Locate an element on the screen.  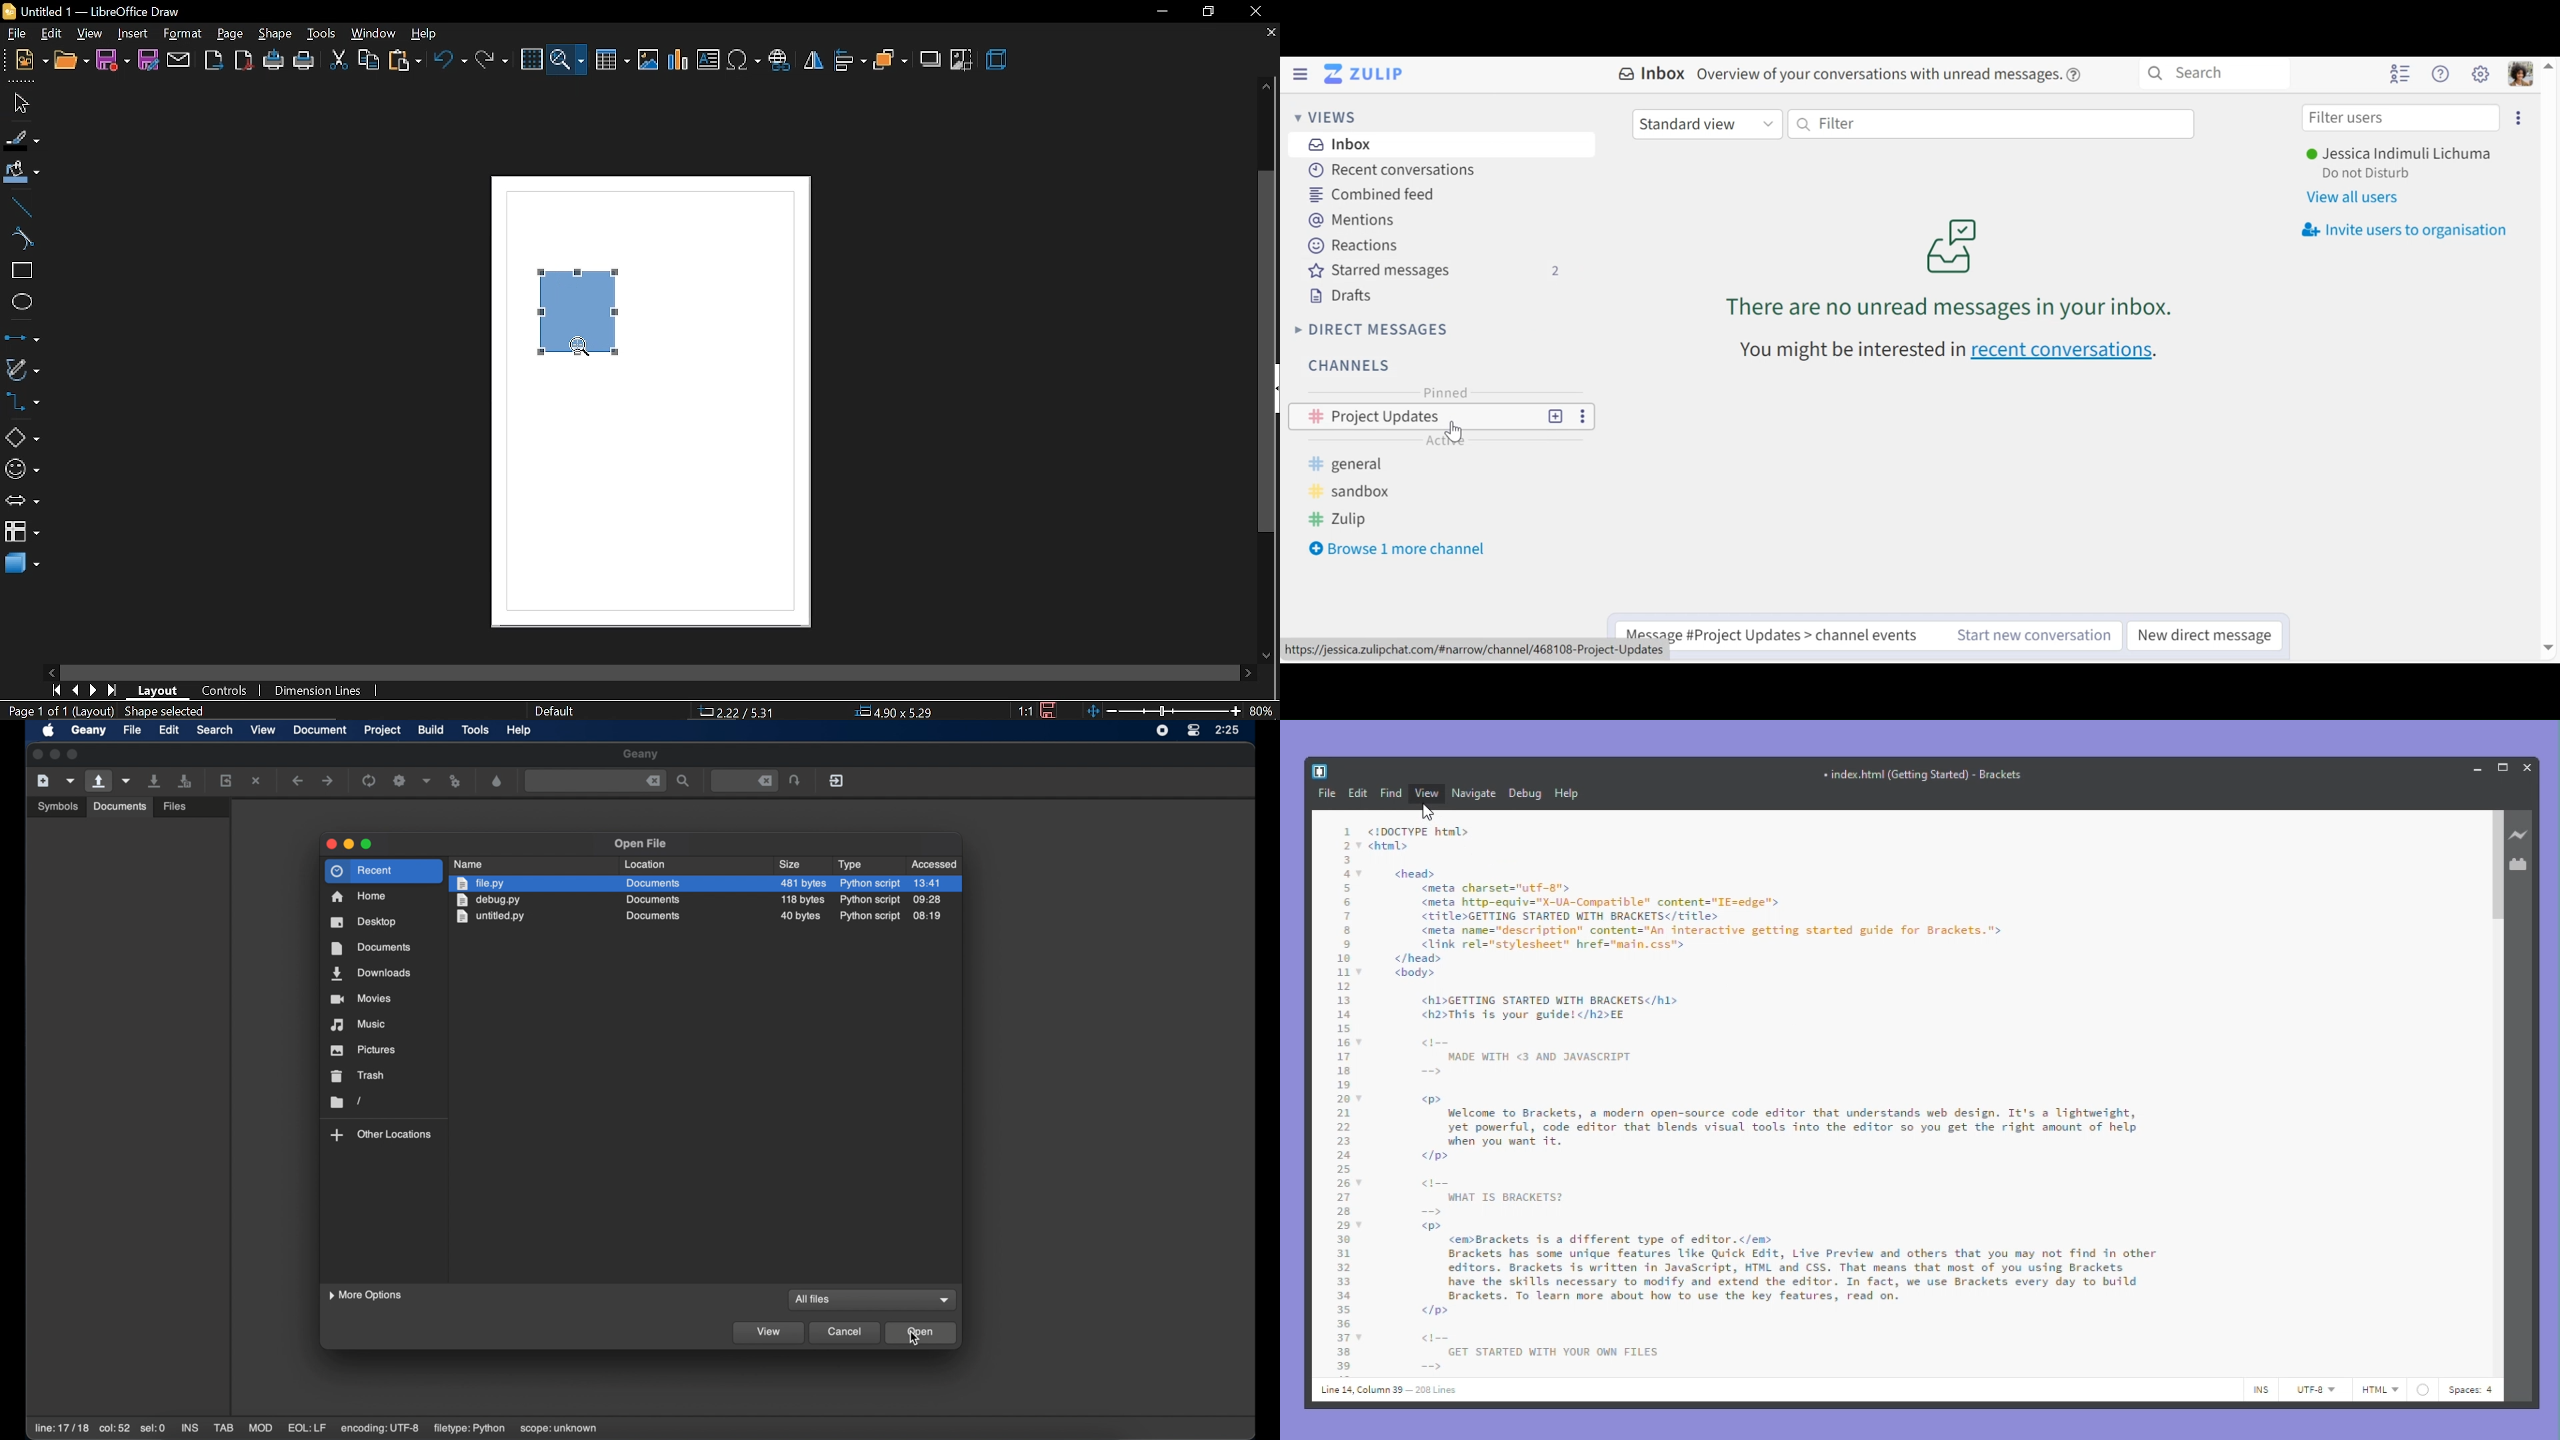
shape selected is located at coordinates (168, 711).